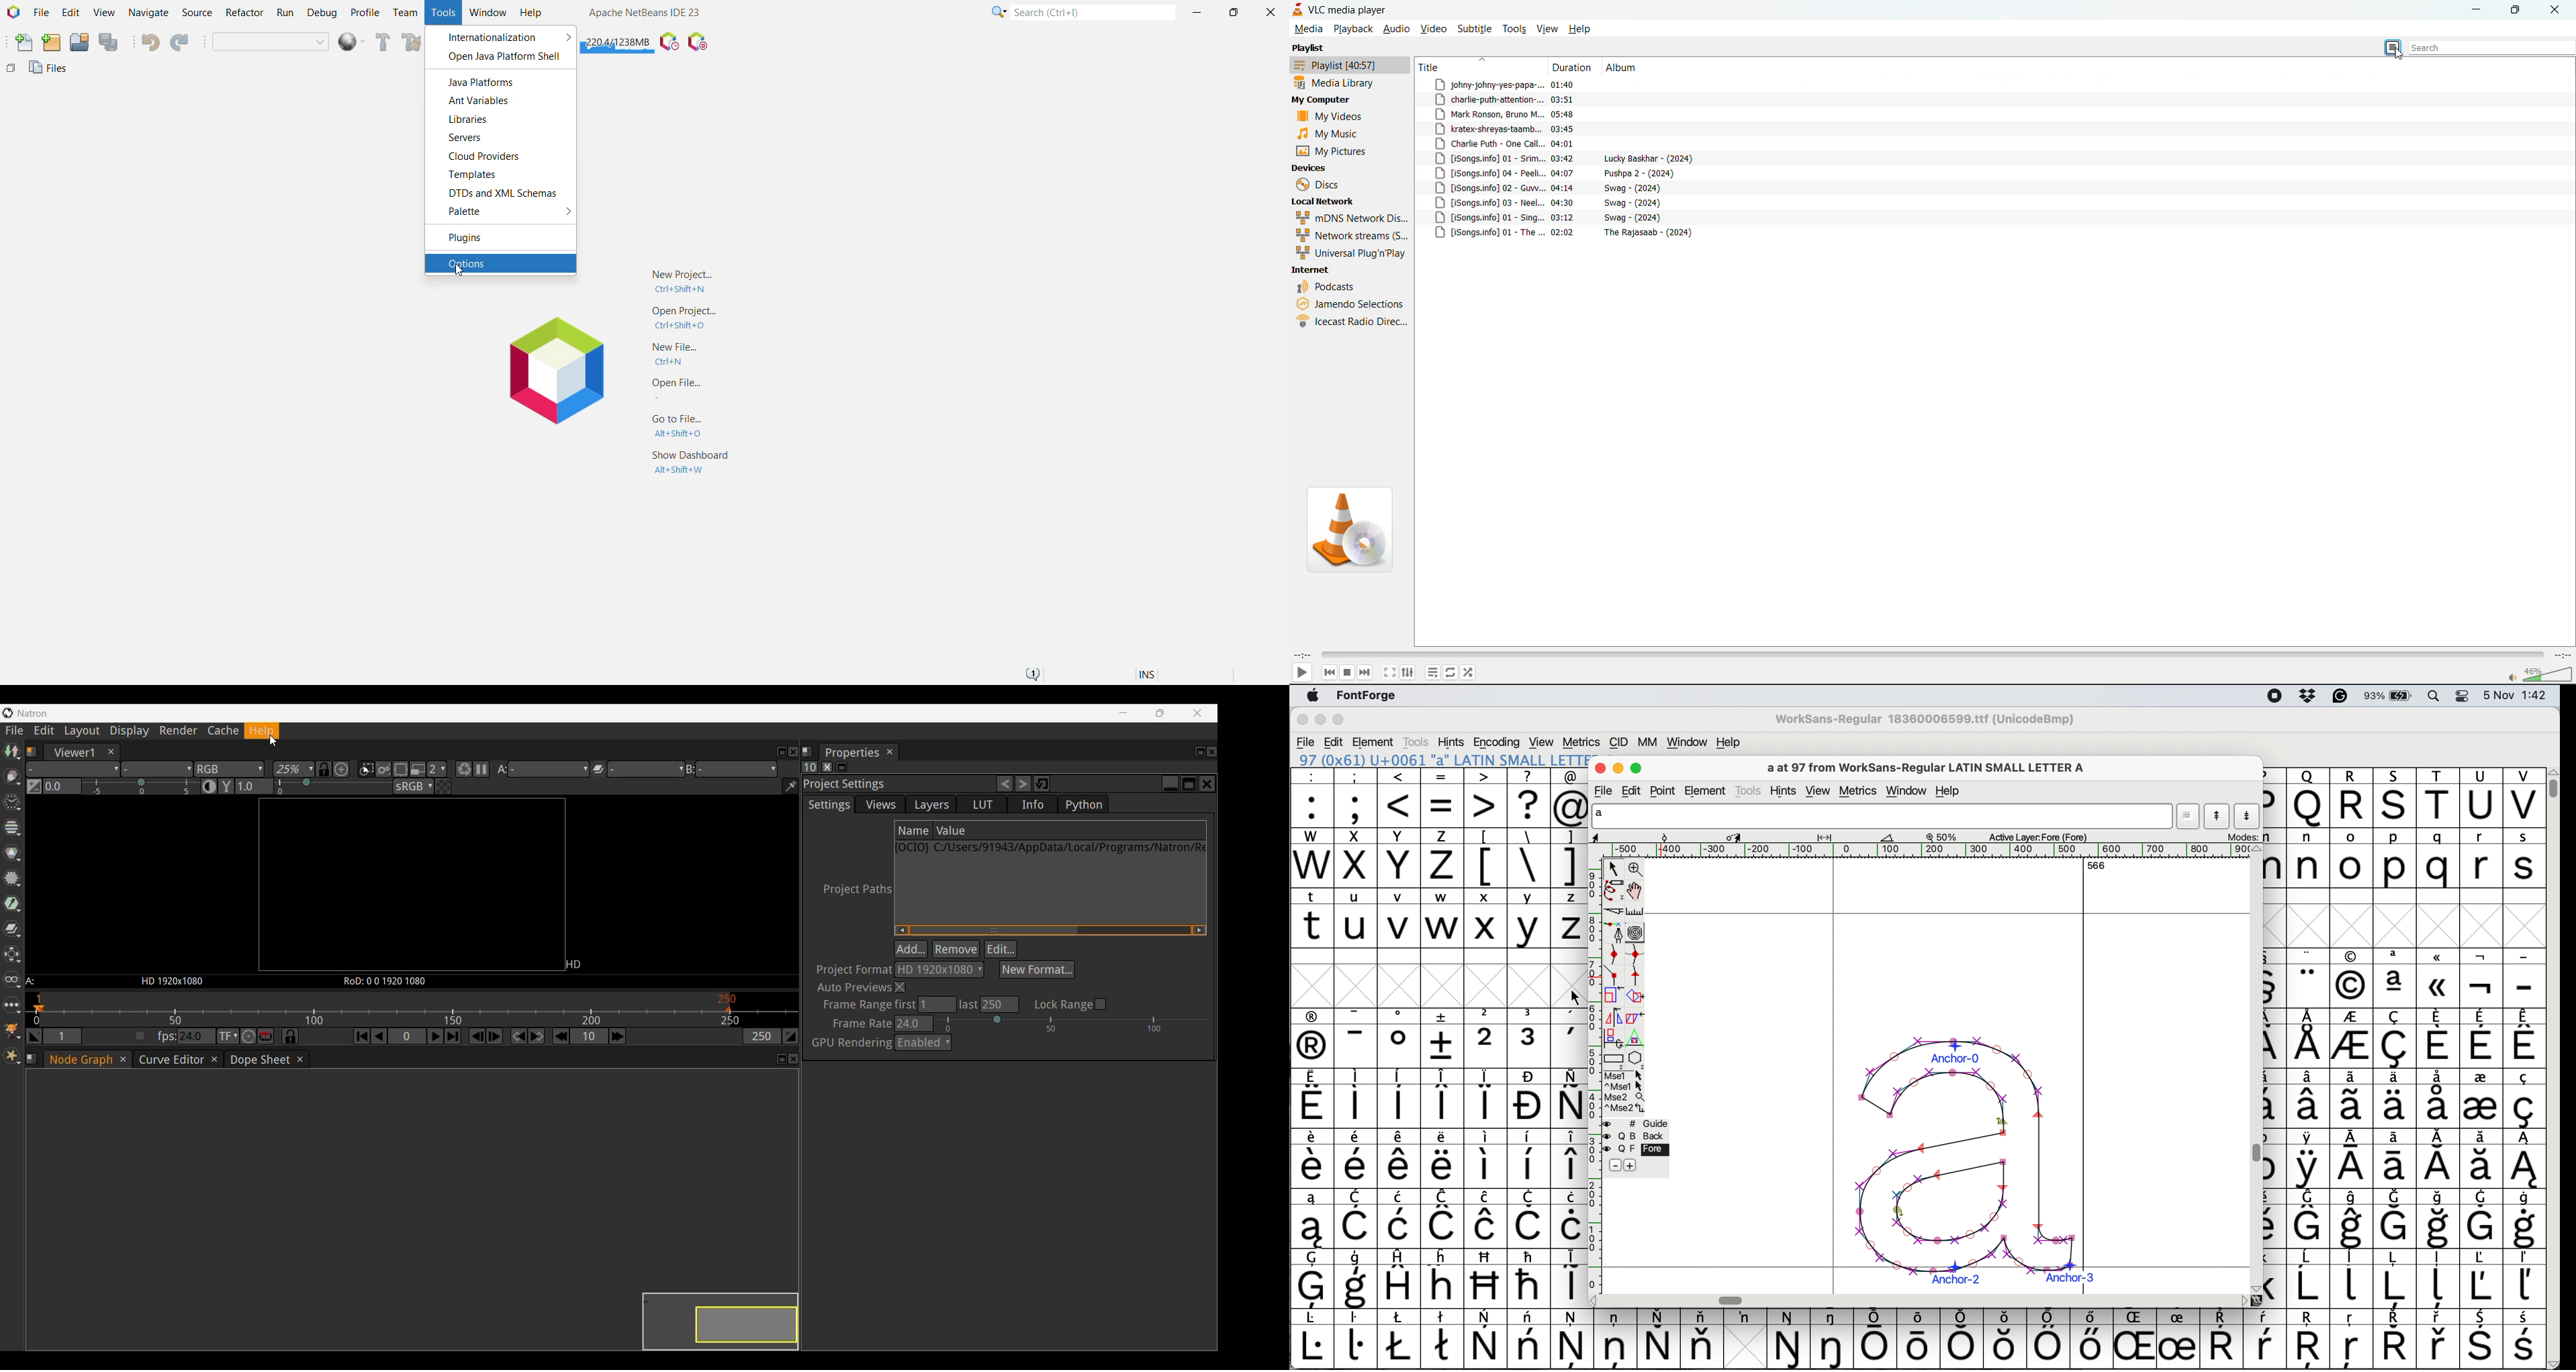  What do you see at coordinates (2308, 857) in the screenshot?
I see `n` at bounding box center [2308, 857].